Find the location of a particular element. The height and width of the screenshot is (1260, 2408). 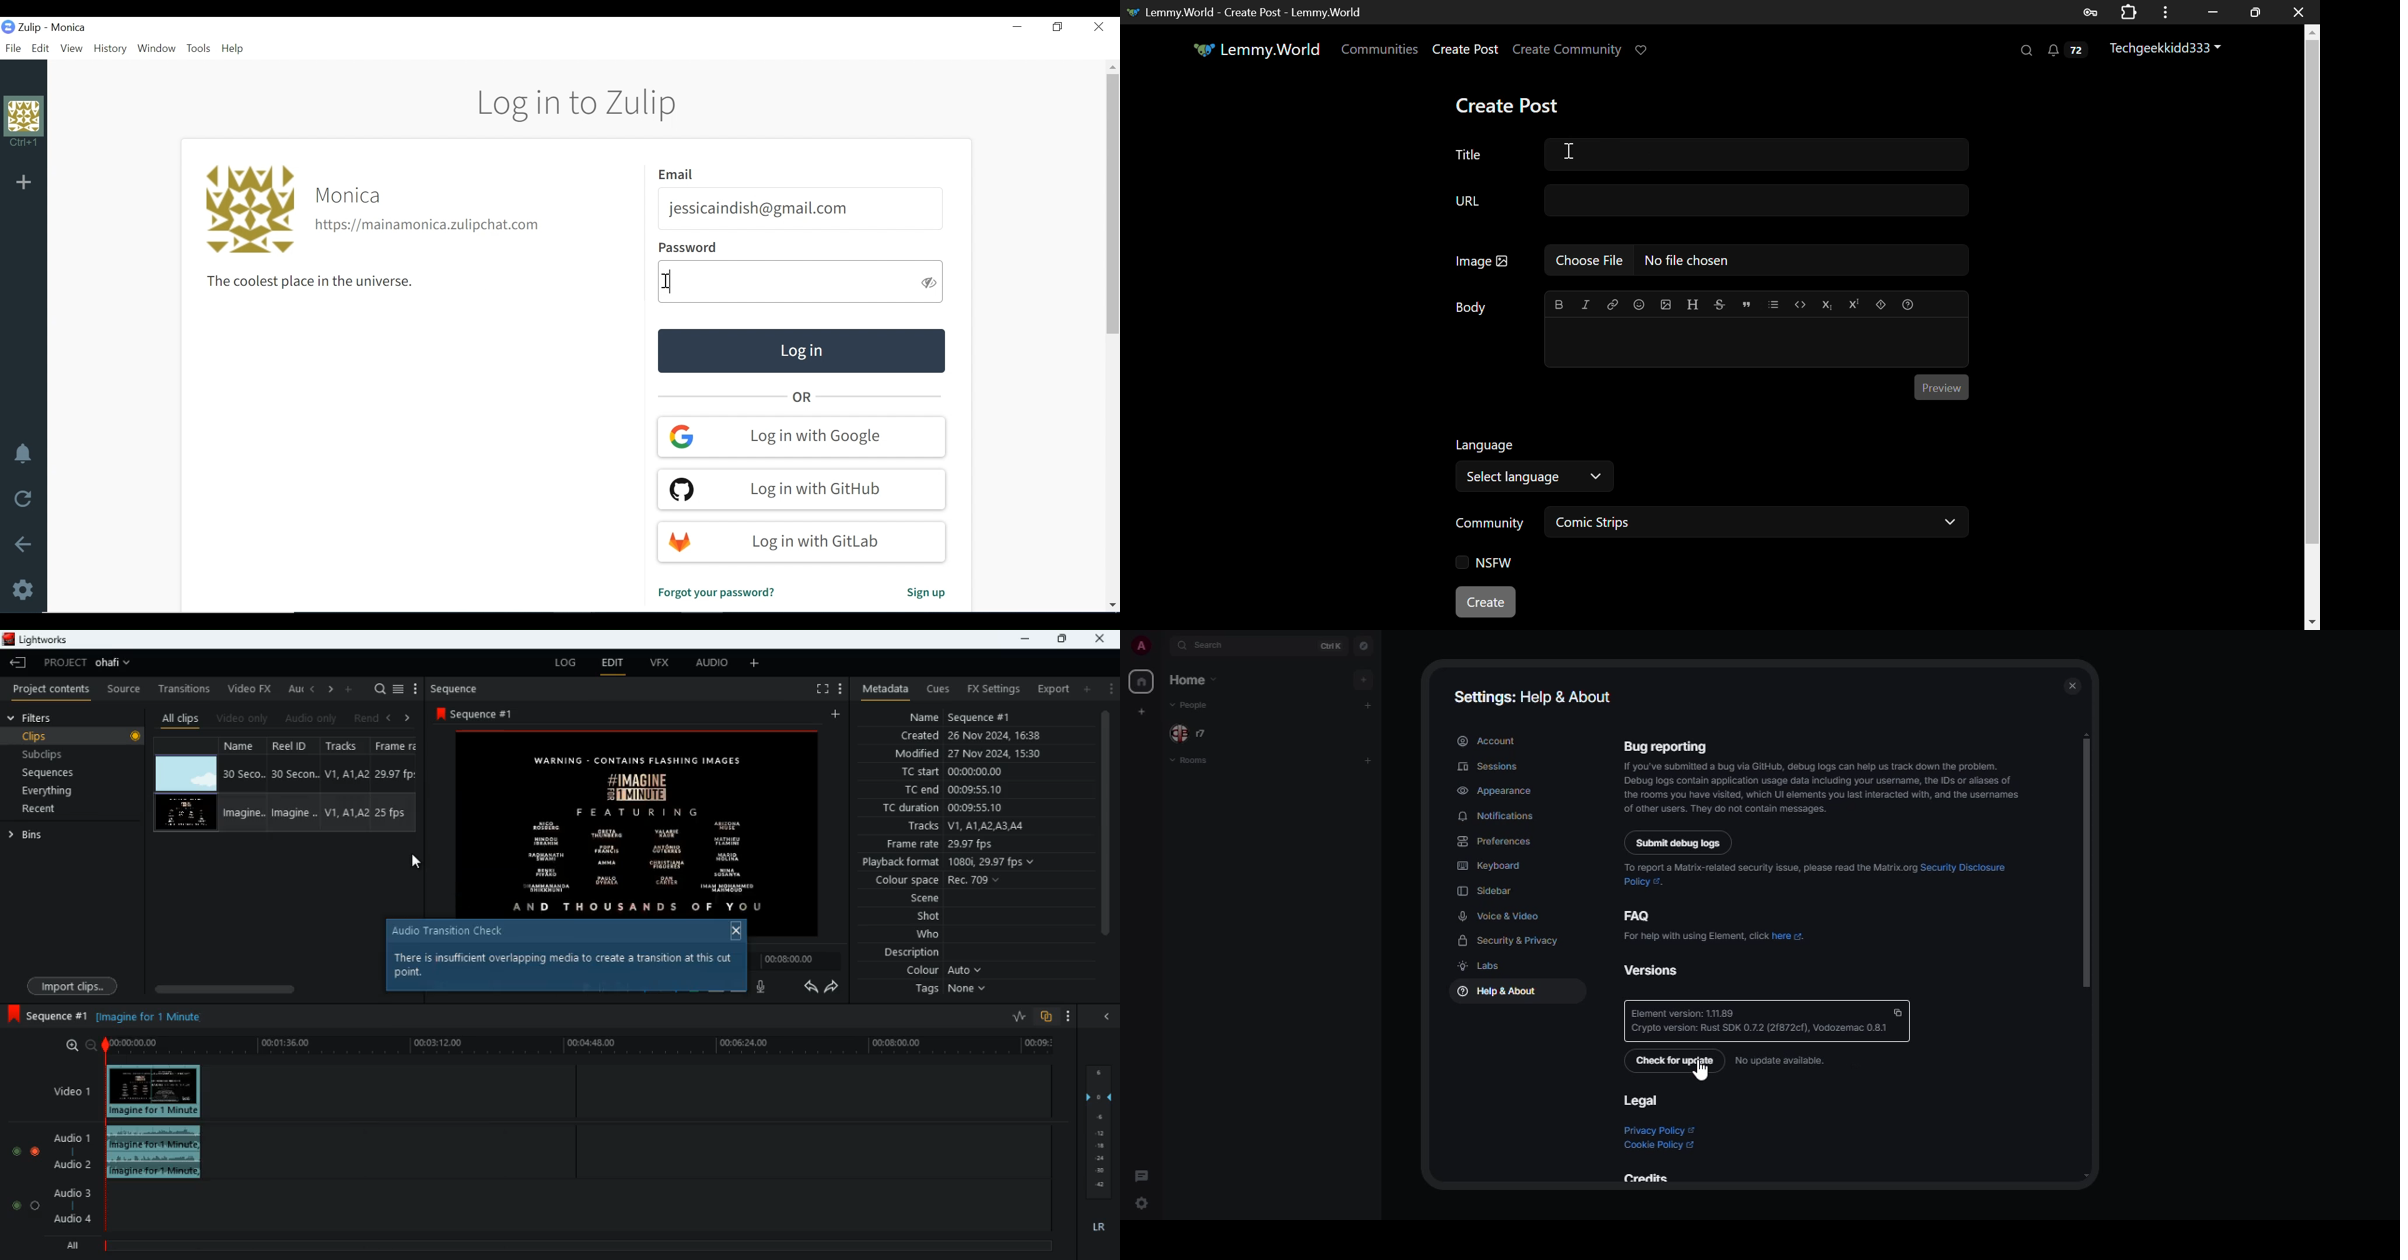

home is located at coordinates (1201, 681).